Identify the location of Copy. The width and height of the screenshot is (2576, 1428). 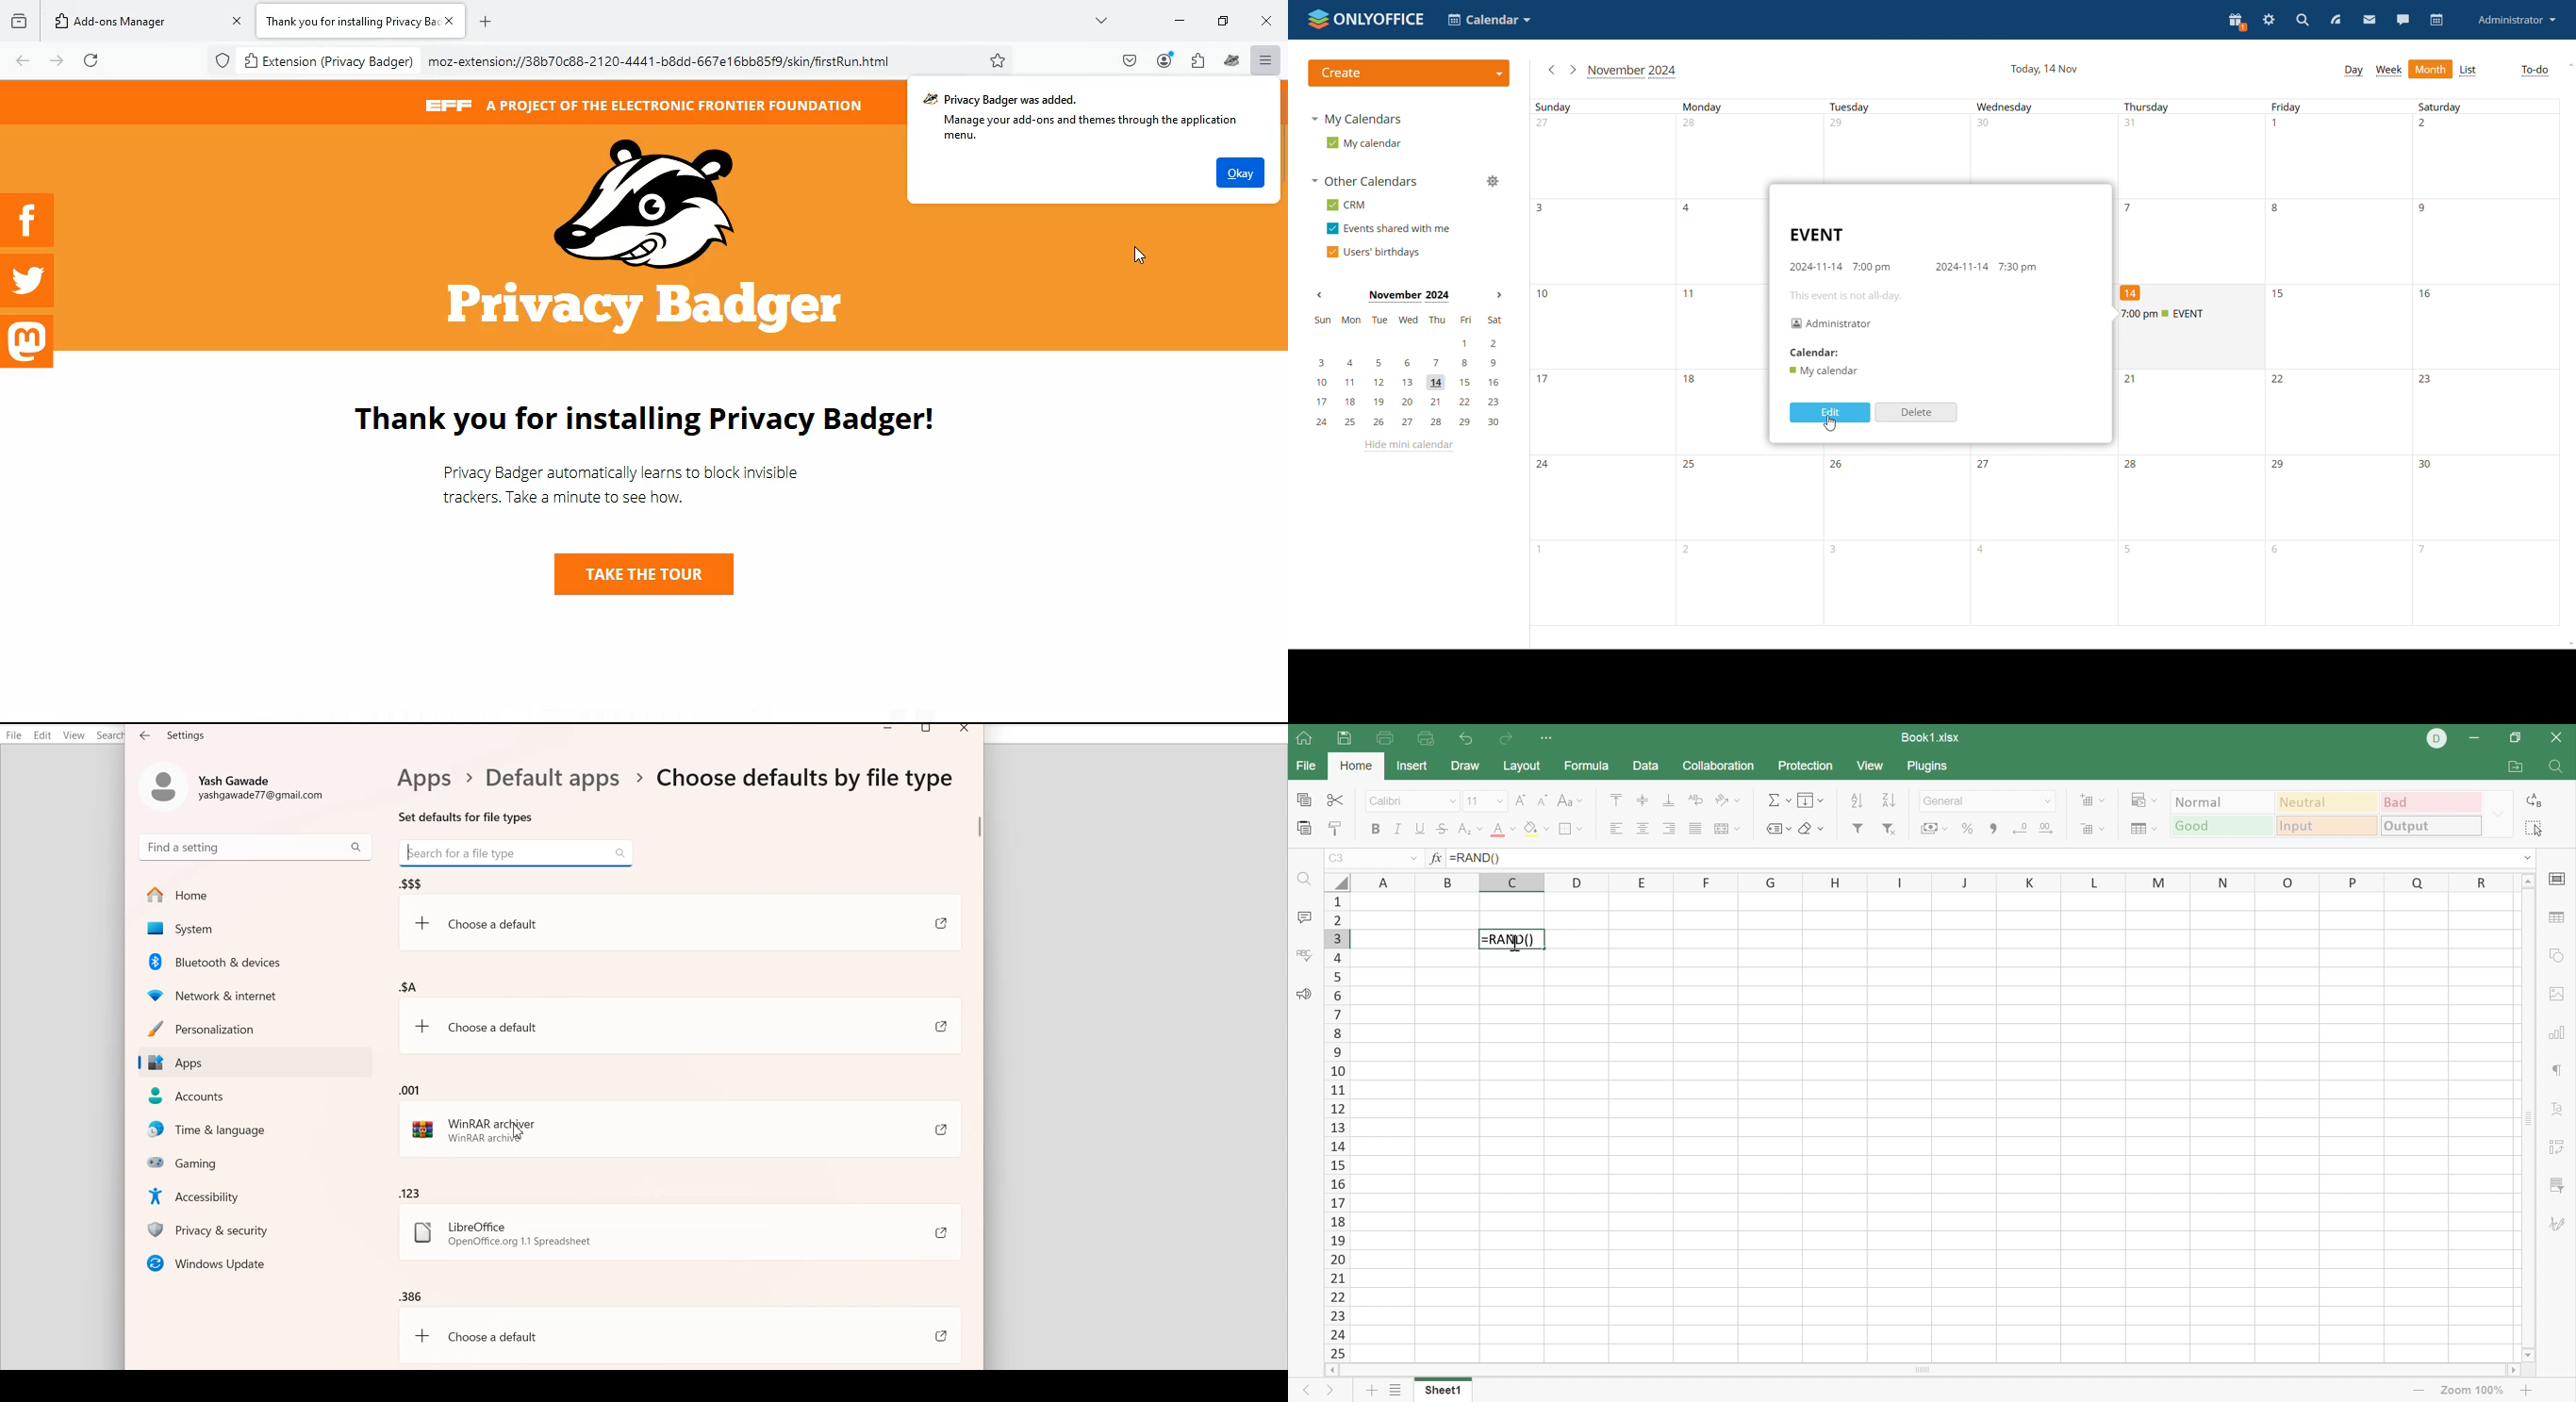
(1305, 799).